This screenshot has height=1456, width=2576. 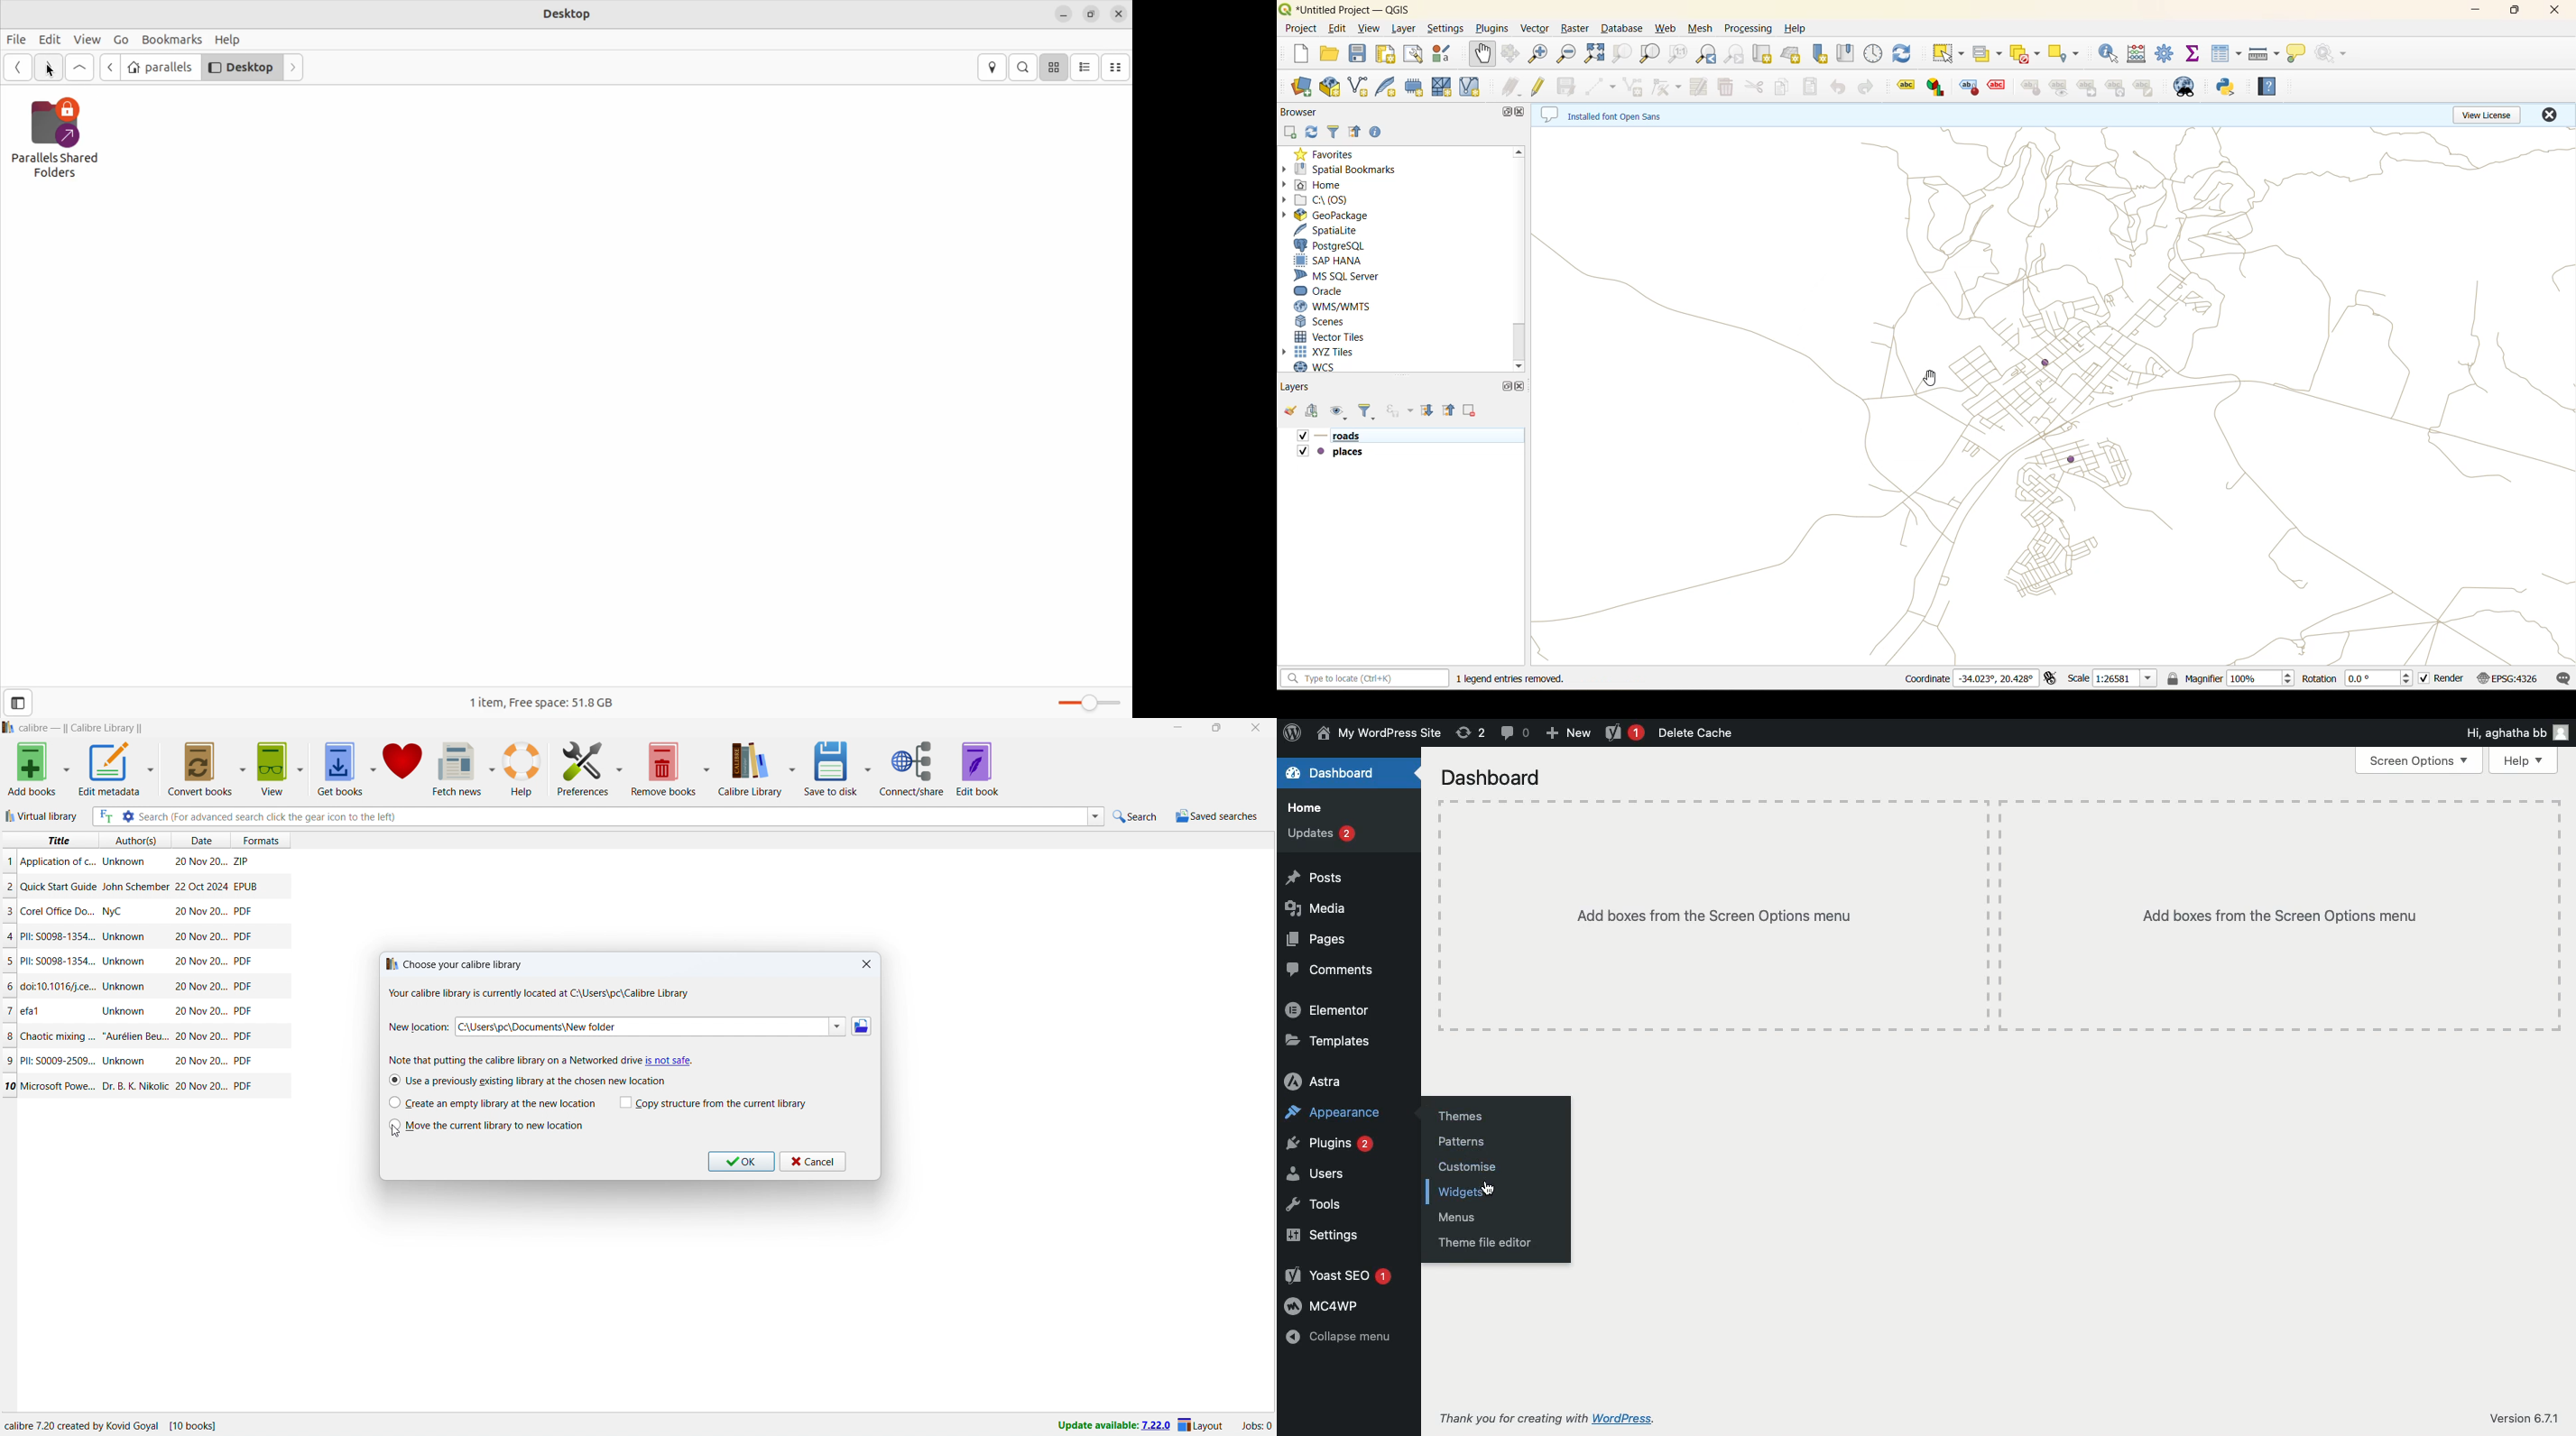 What do you see at coordinates (837, 1026) in the screenshot?
I see `location history` at bounding box center [837, 1026].